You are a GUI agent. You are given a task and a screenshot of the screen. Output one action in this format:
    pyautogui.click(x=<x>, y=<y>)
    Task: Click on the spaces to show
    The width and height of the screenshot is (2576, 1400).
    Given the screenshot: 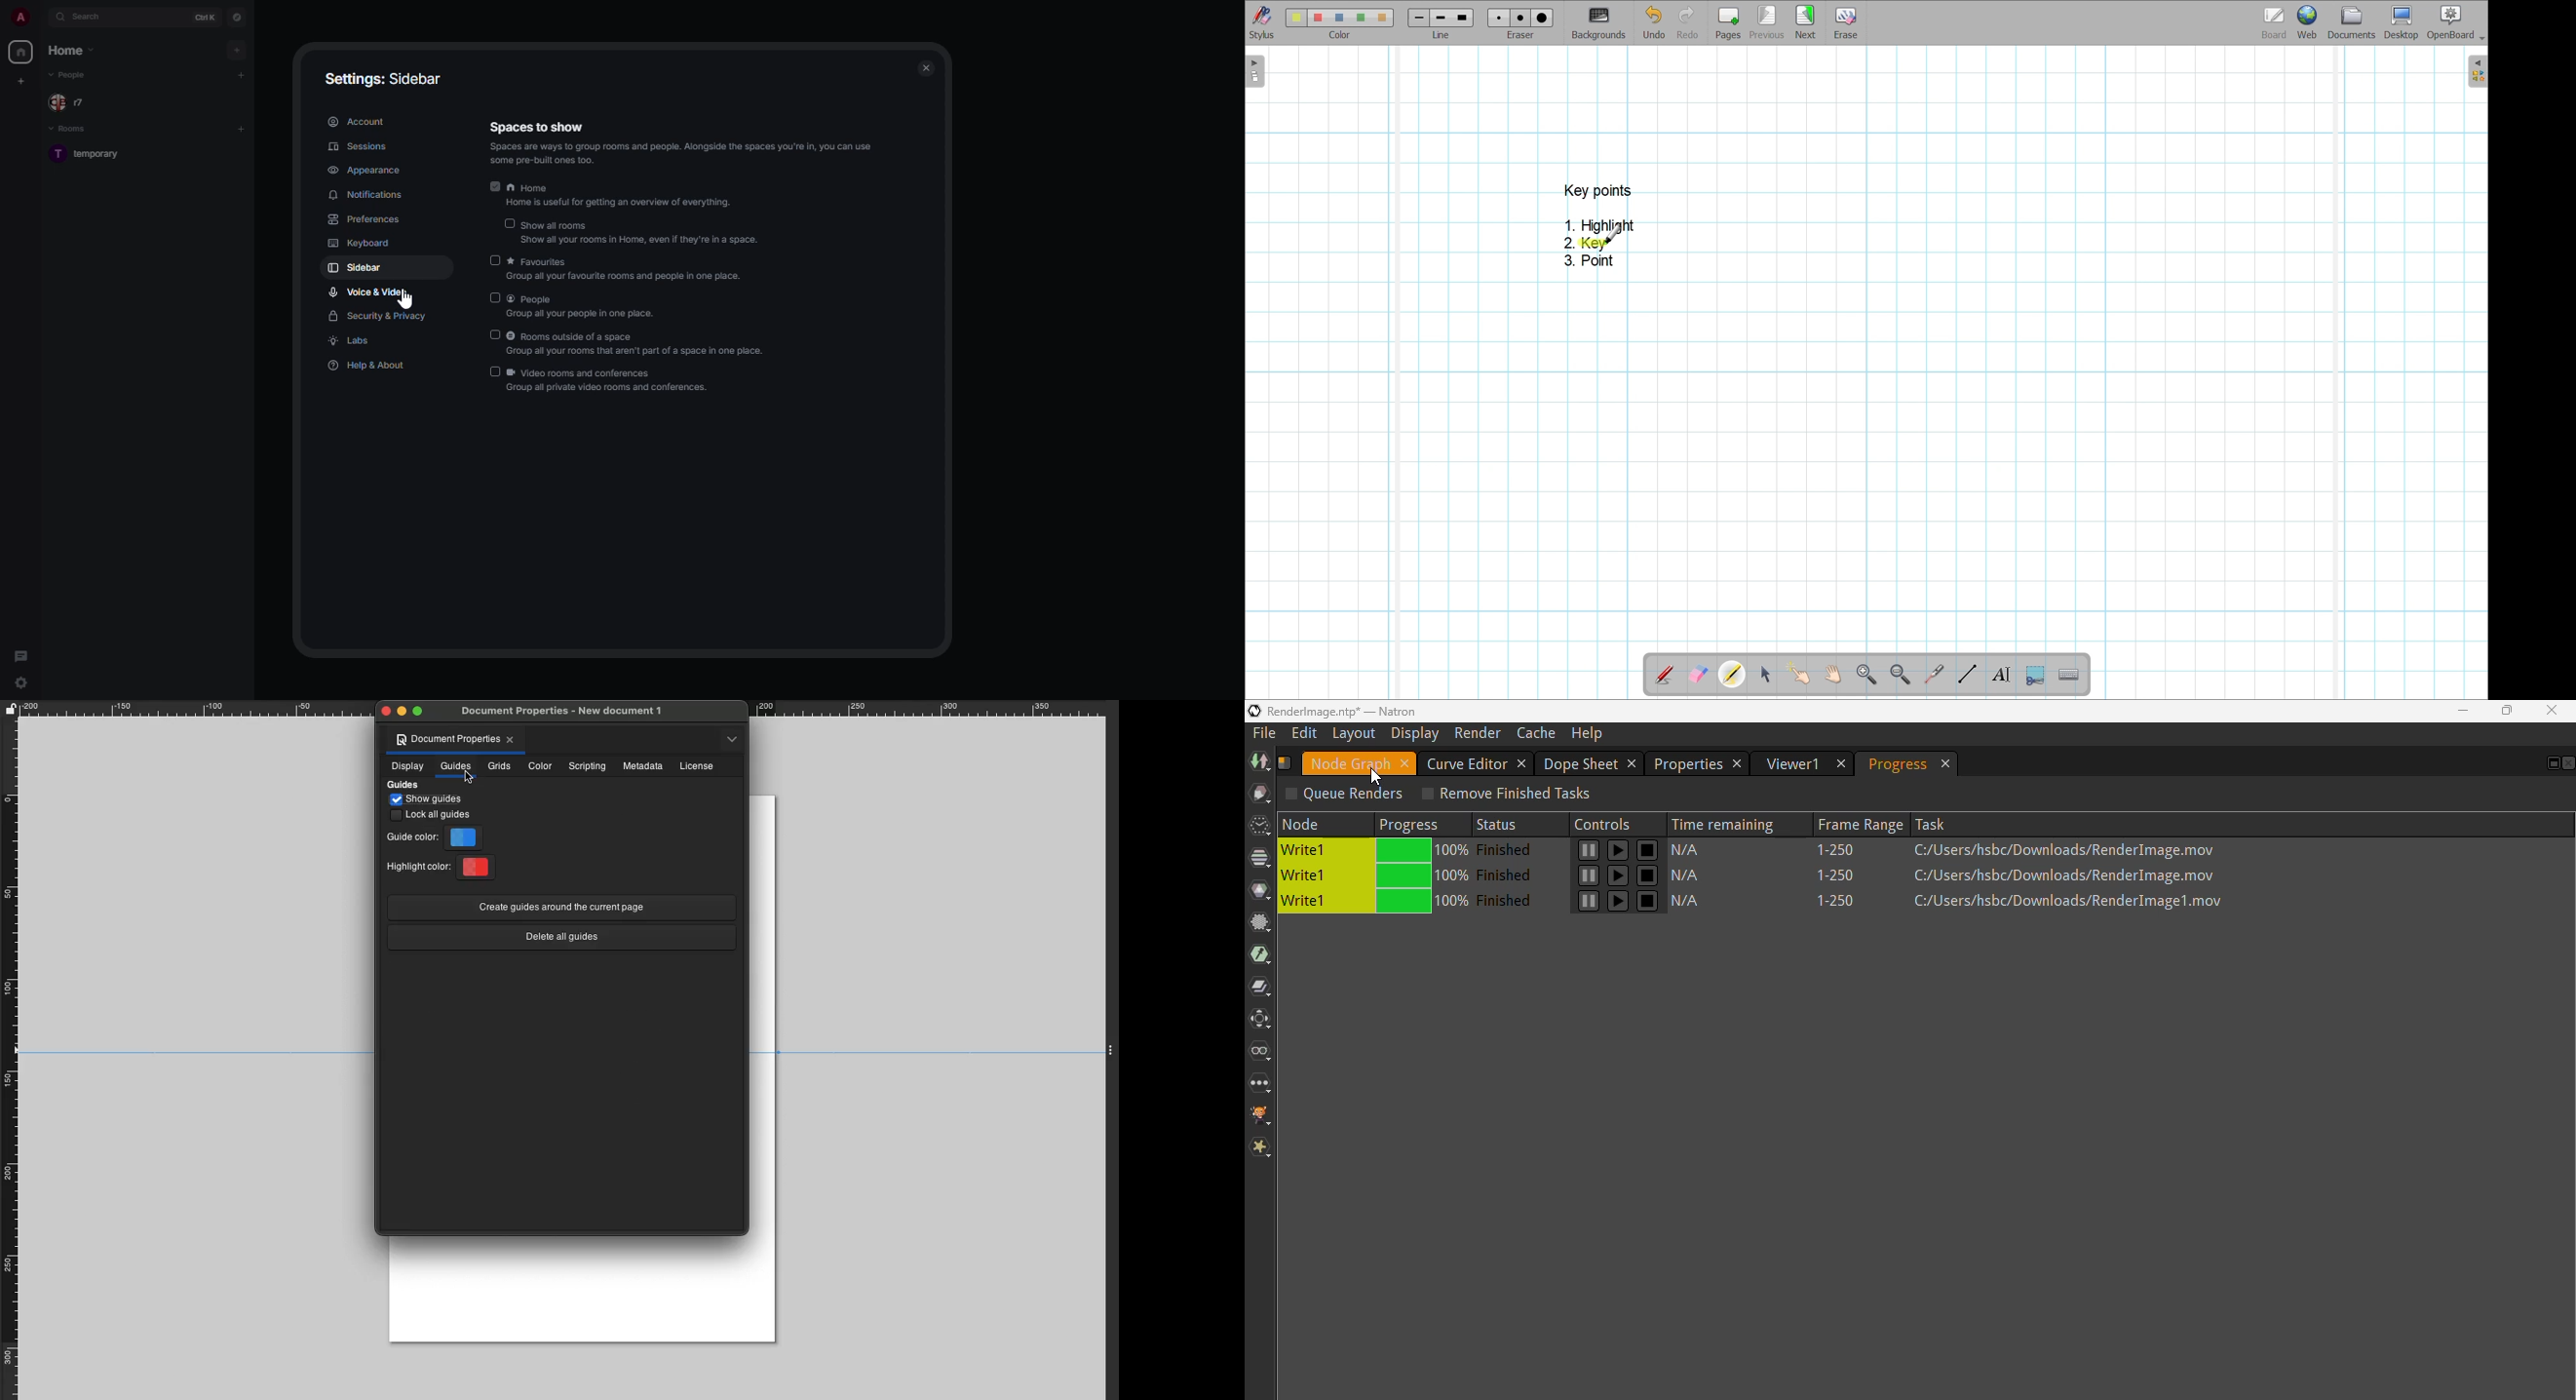 What is the action you would take?
    pyautogui.click(x=680, y=142)
    